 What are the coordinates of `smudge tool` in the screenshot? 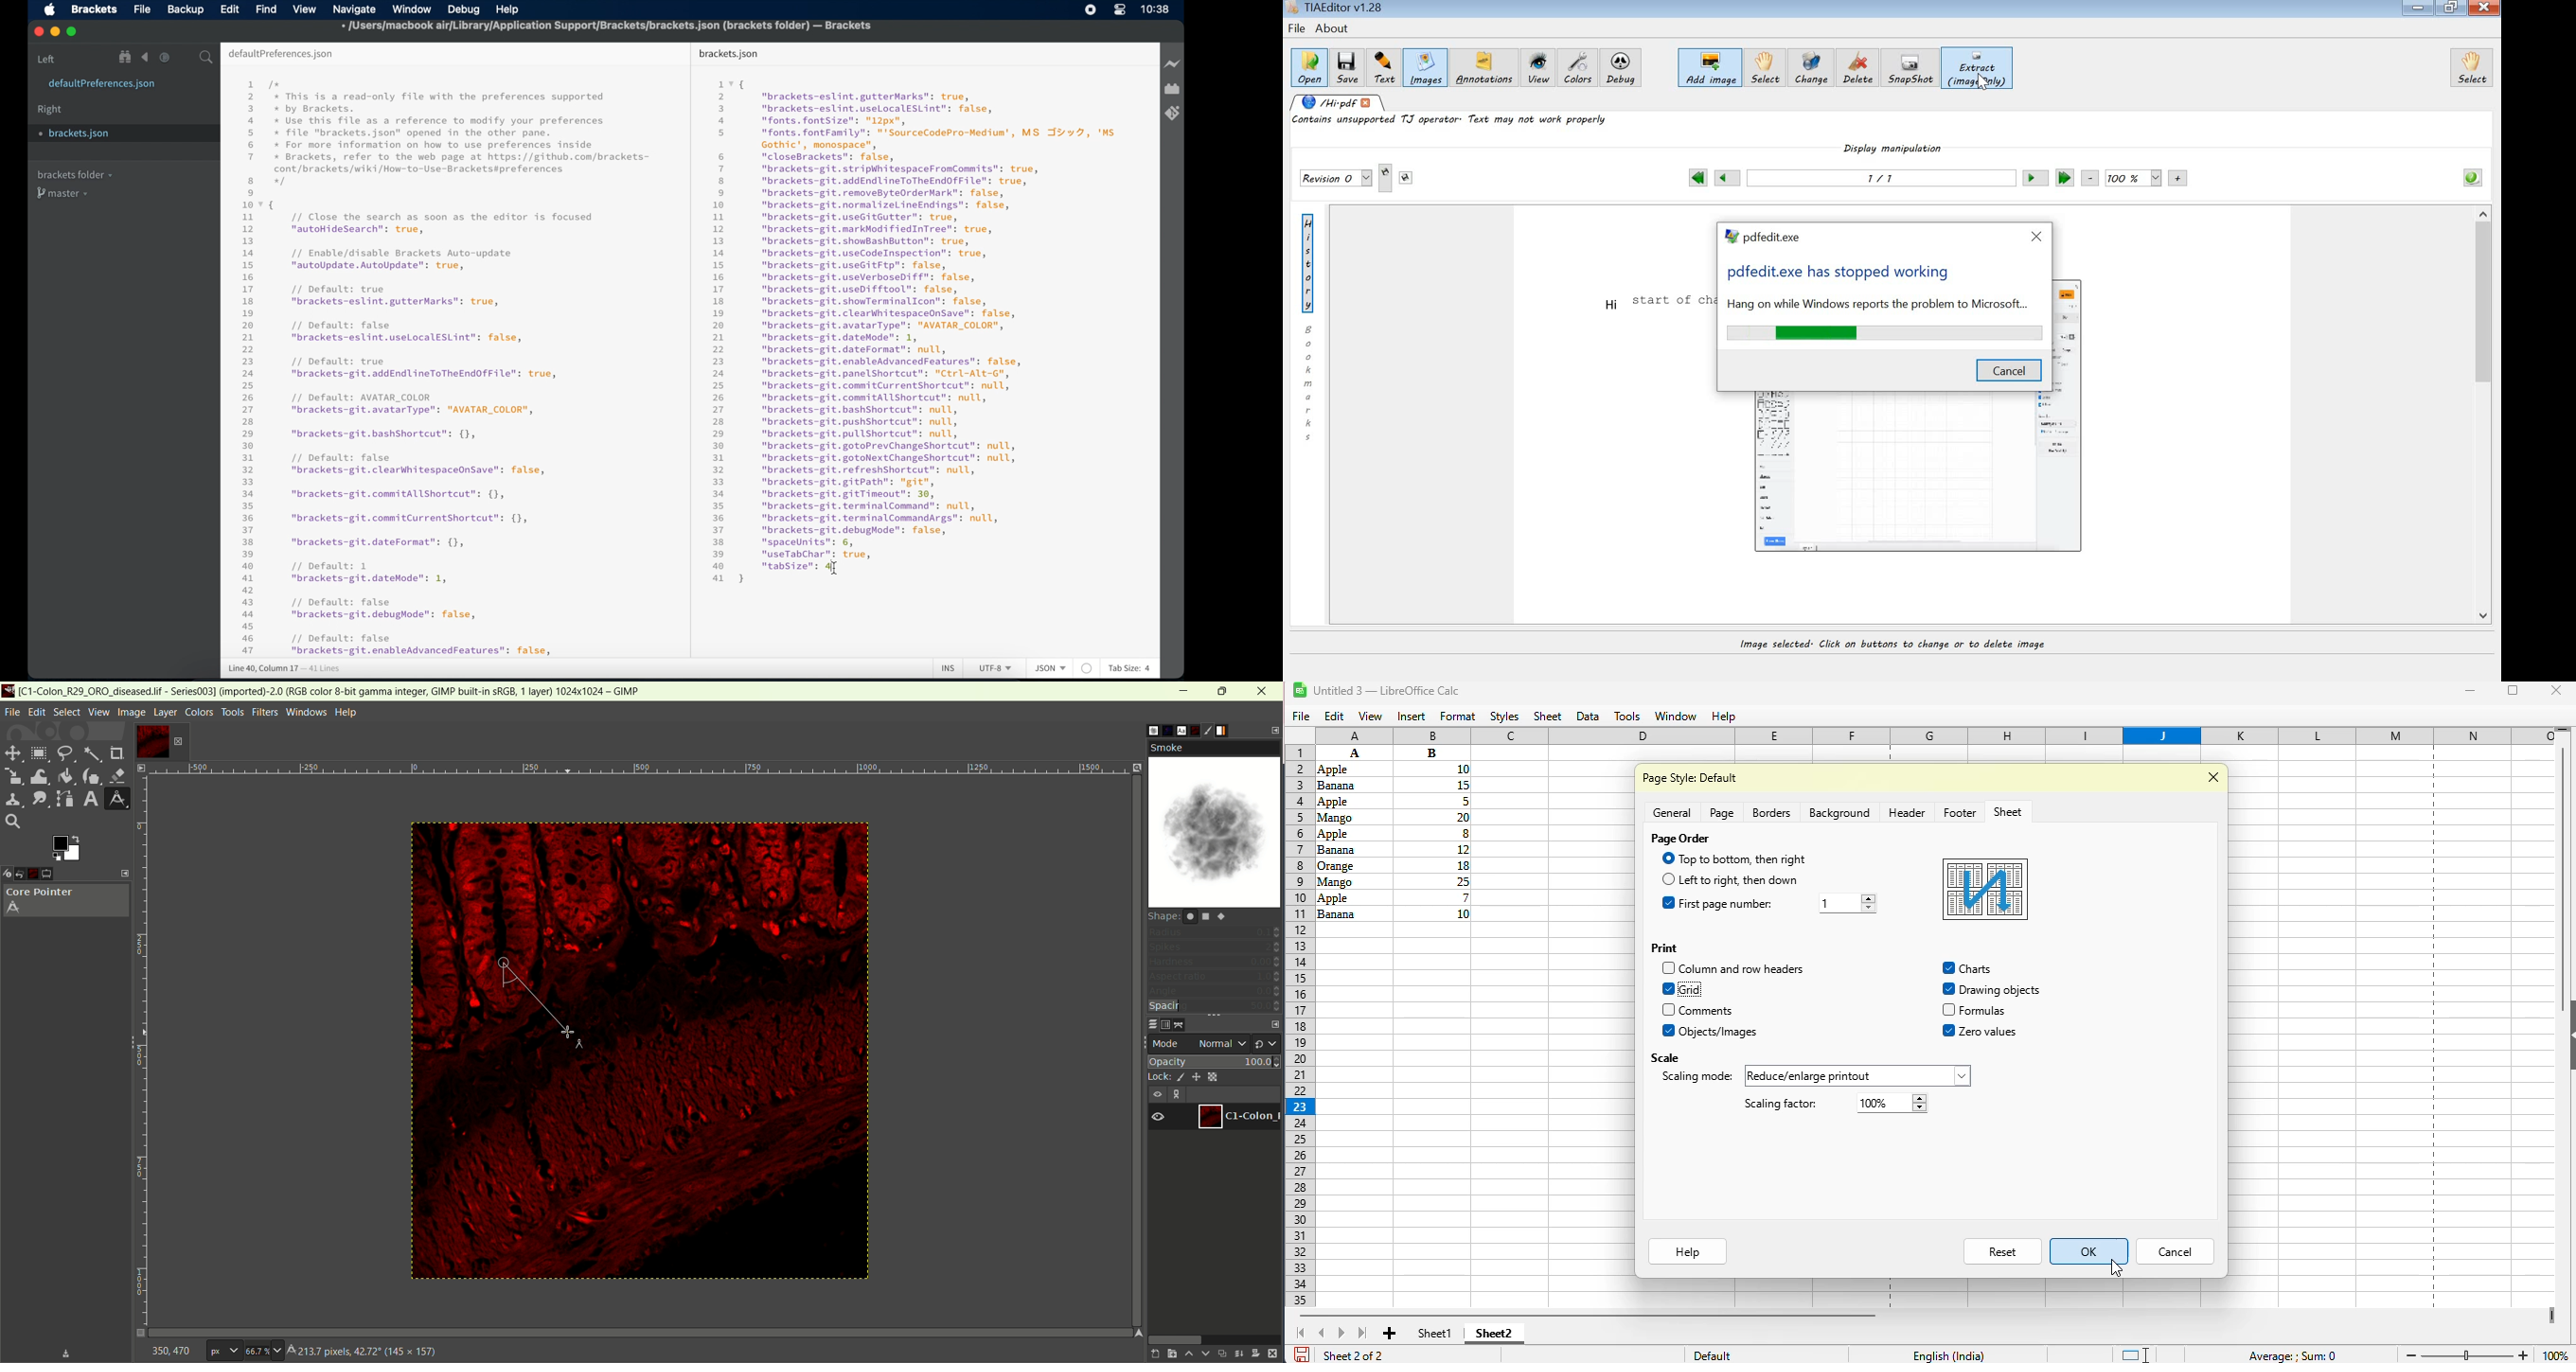 It's located at (37, 798).